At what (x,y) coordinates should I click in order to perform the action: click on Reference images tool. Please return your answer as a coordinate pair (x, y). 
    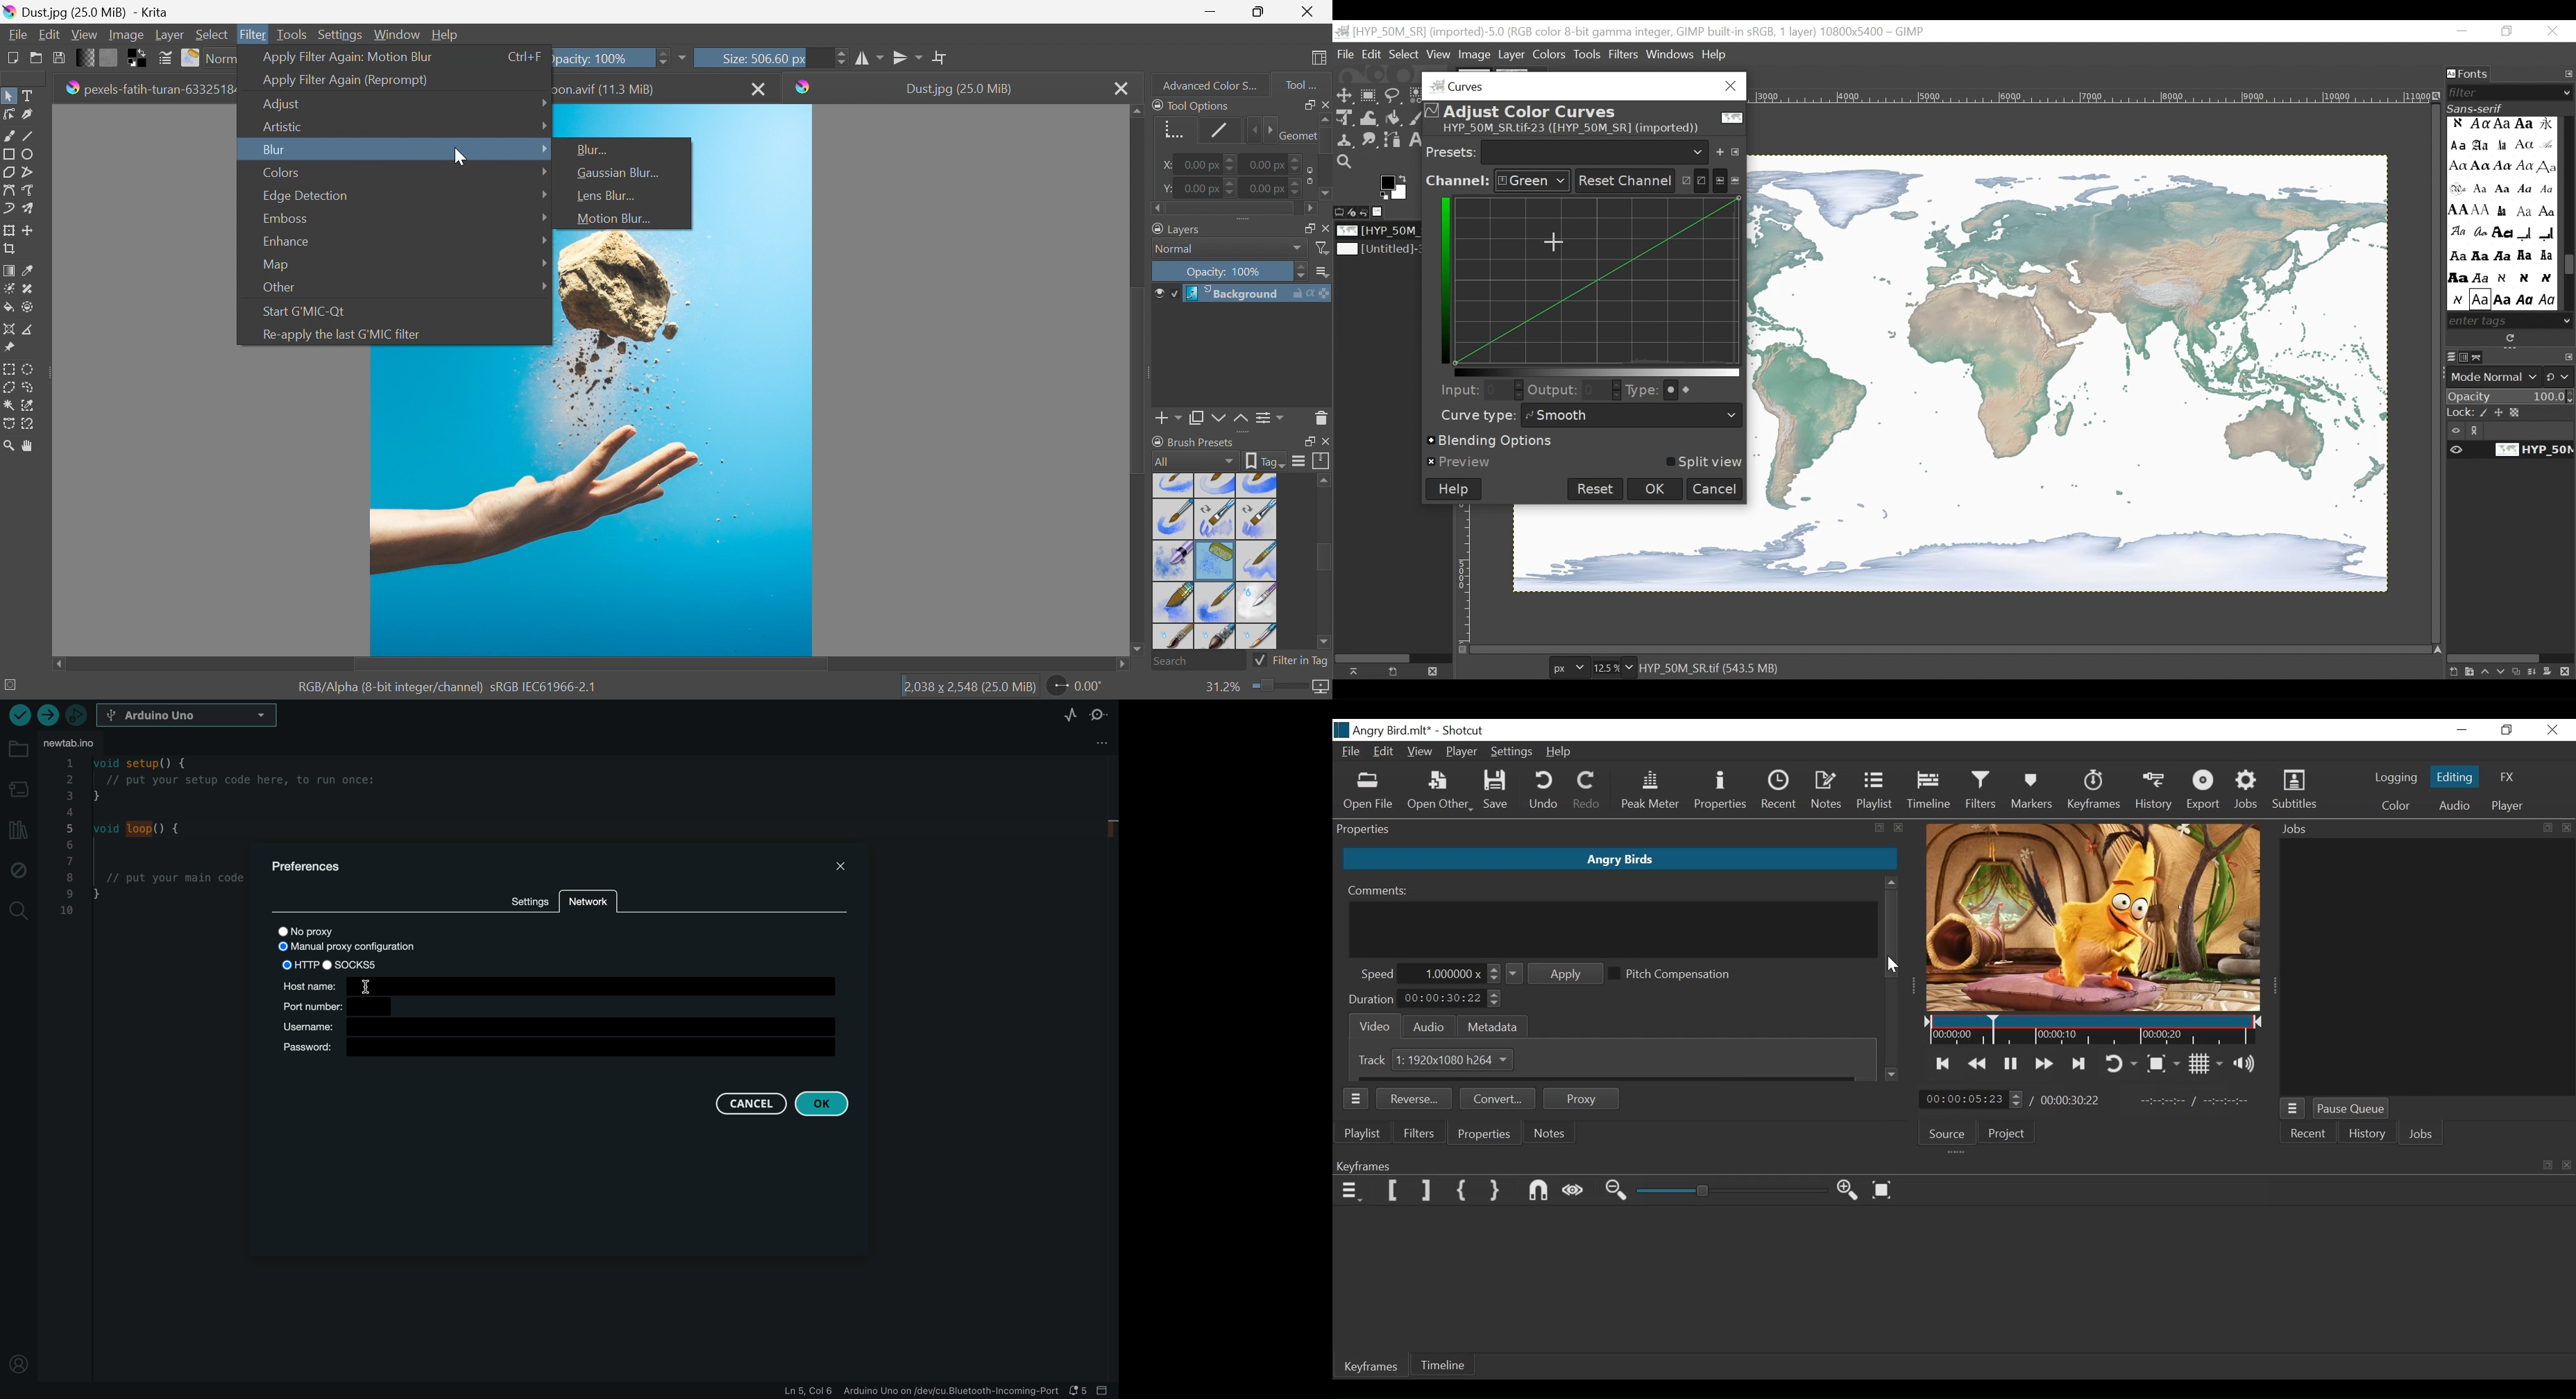
    Looking at the image, I should click on (8, 346).